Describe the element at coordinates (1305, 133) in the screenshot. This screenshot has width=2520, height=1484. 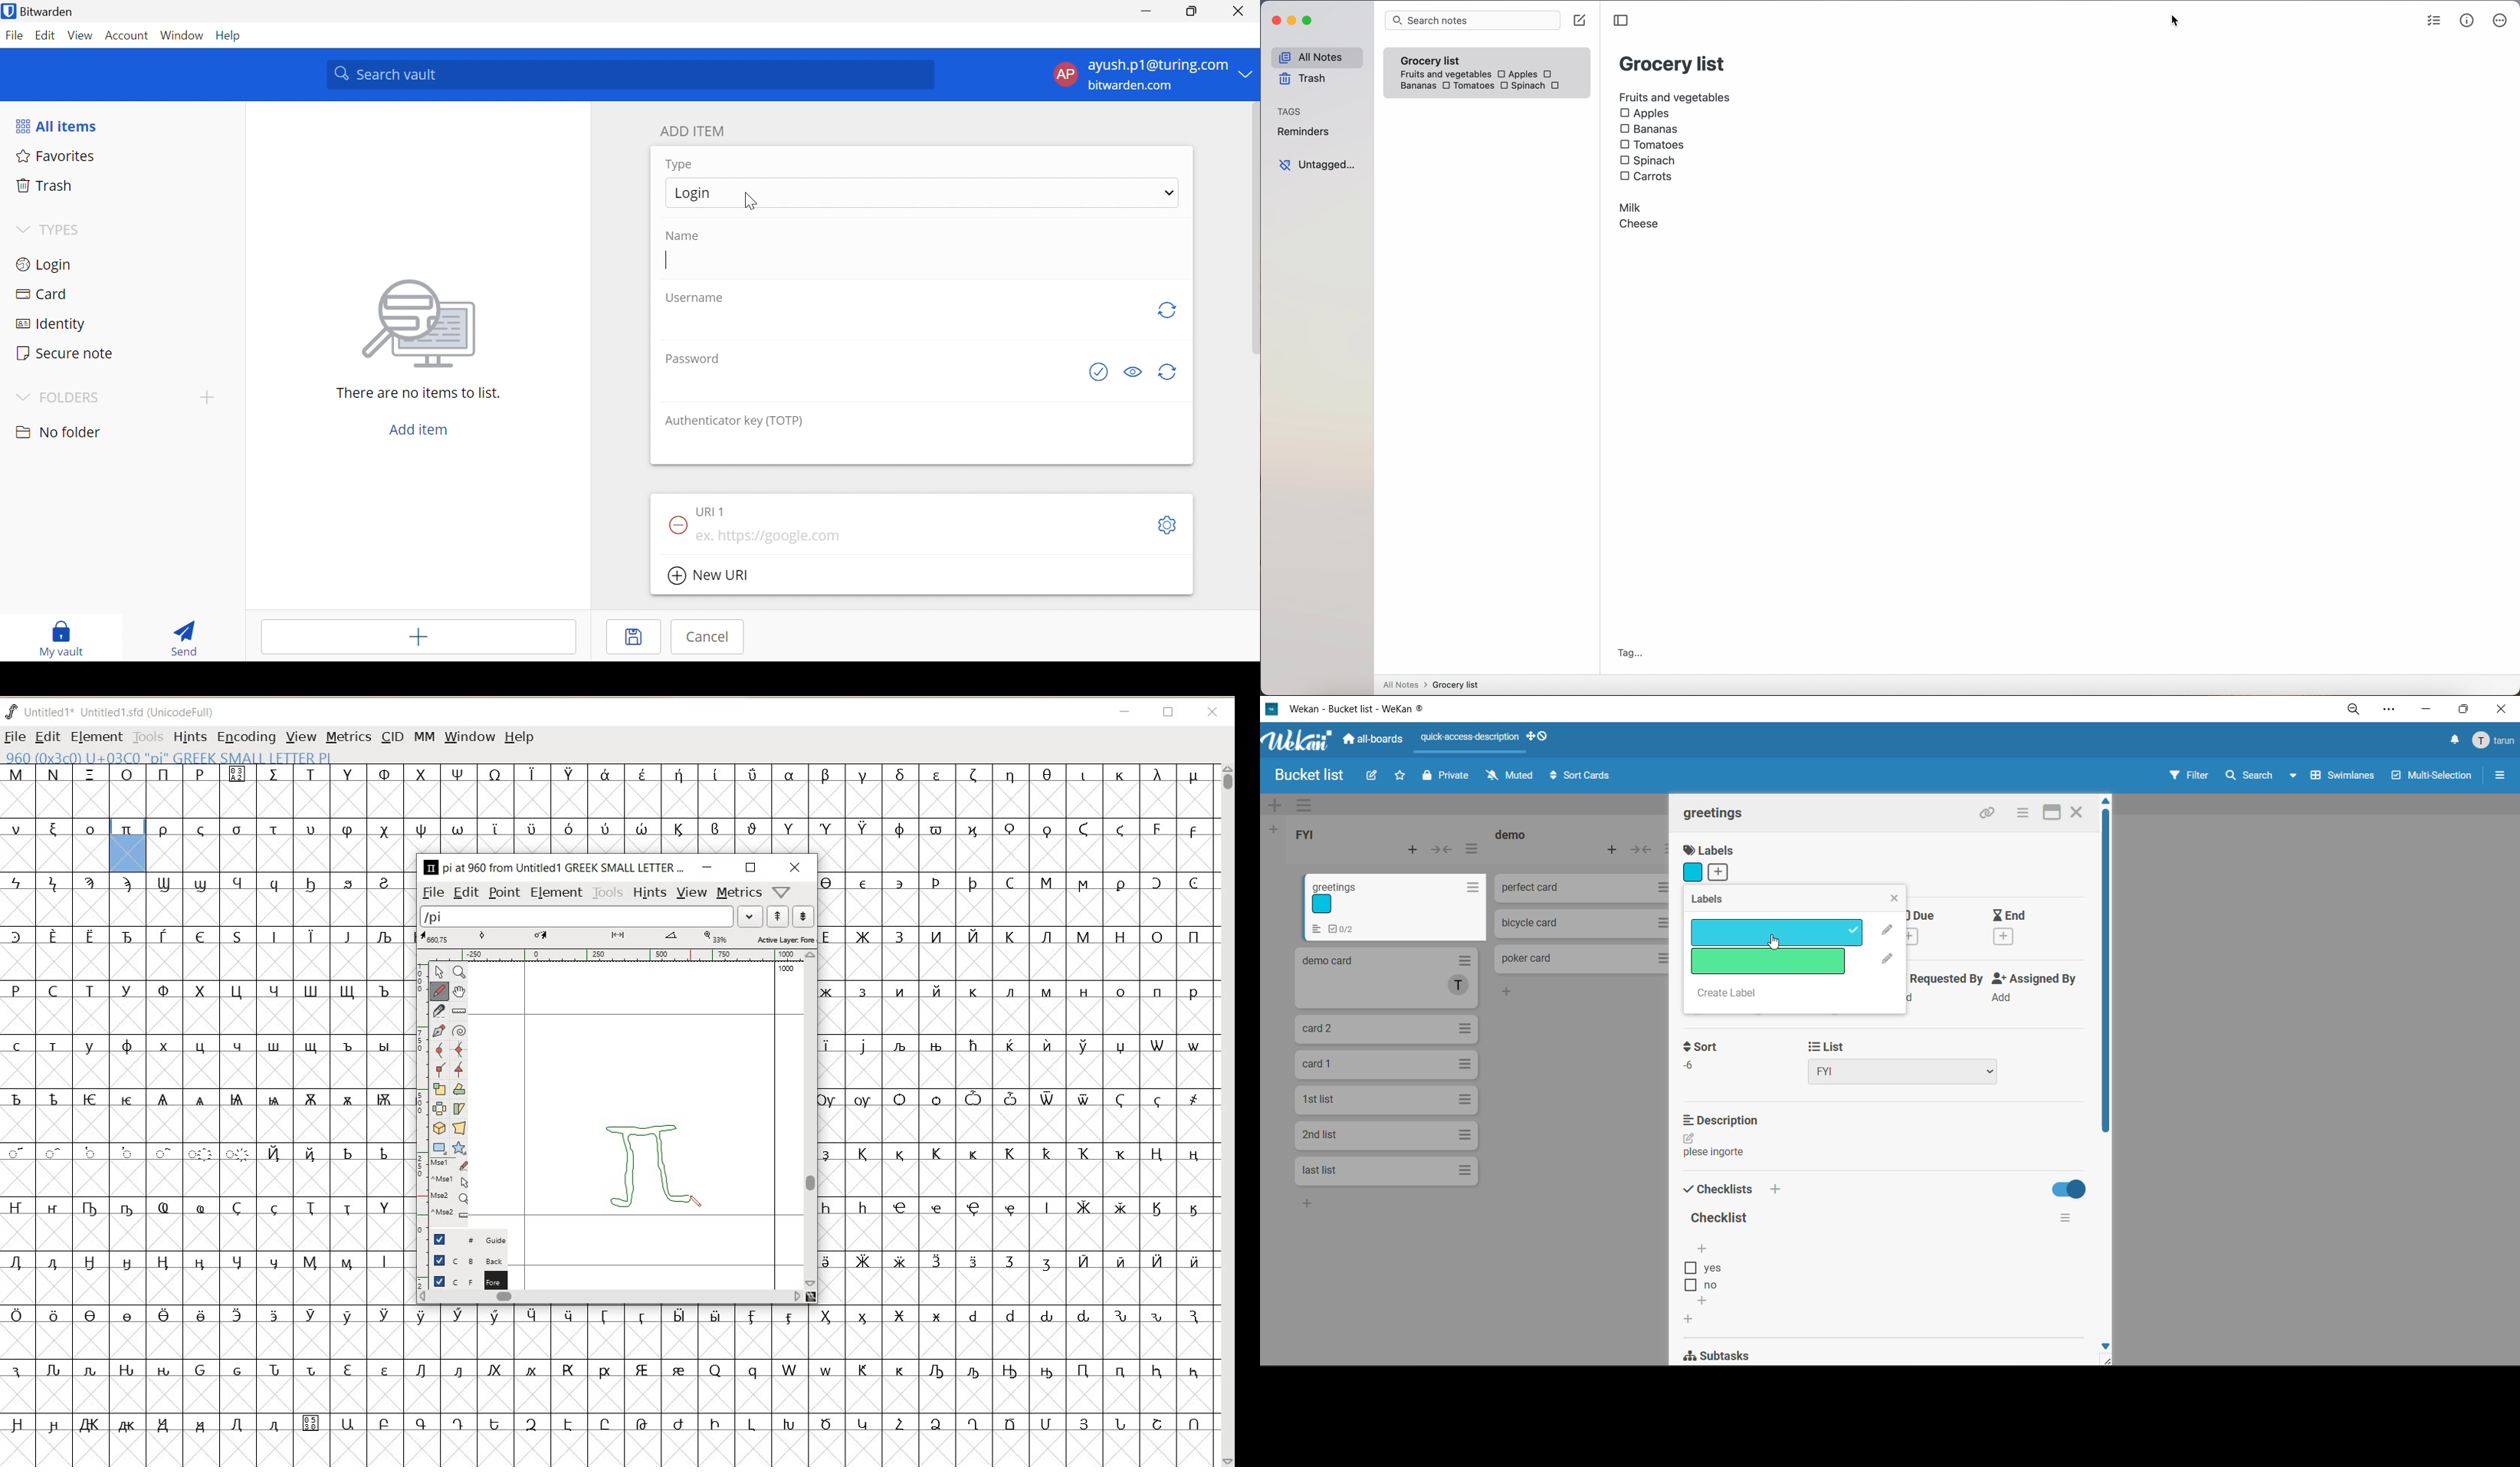
I see `reminders` at that location.